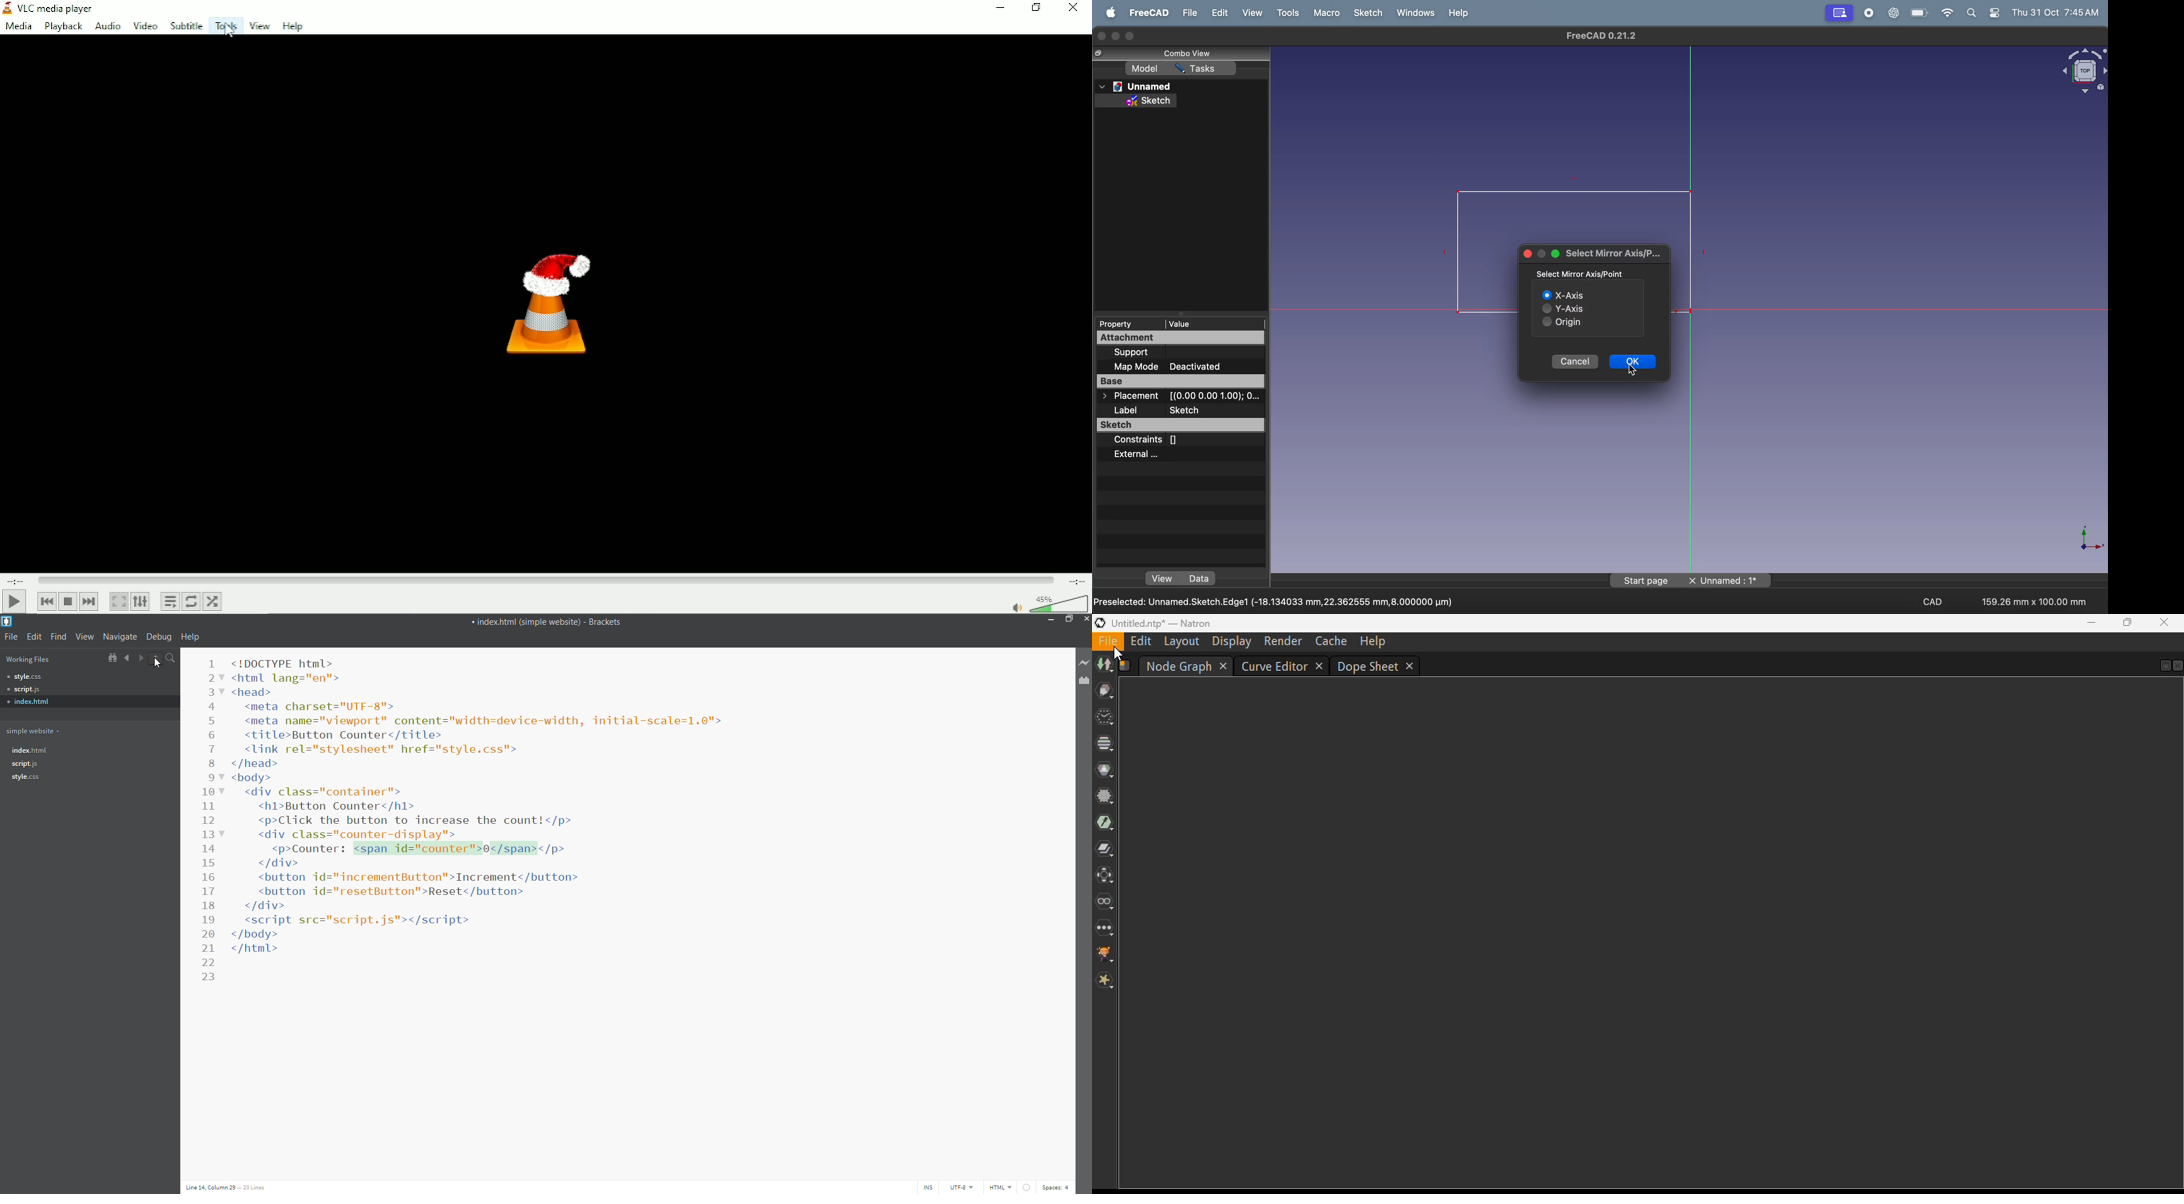 The height and width of the screenshot is (1204, 2184). Describe the element at coordinates (155, 657) in the screenshot. I see `split icon` at that location.